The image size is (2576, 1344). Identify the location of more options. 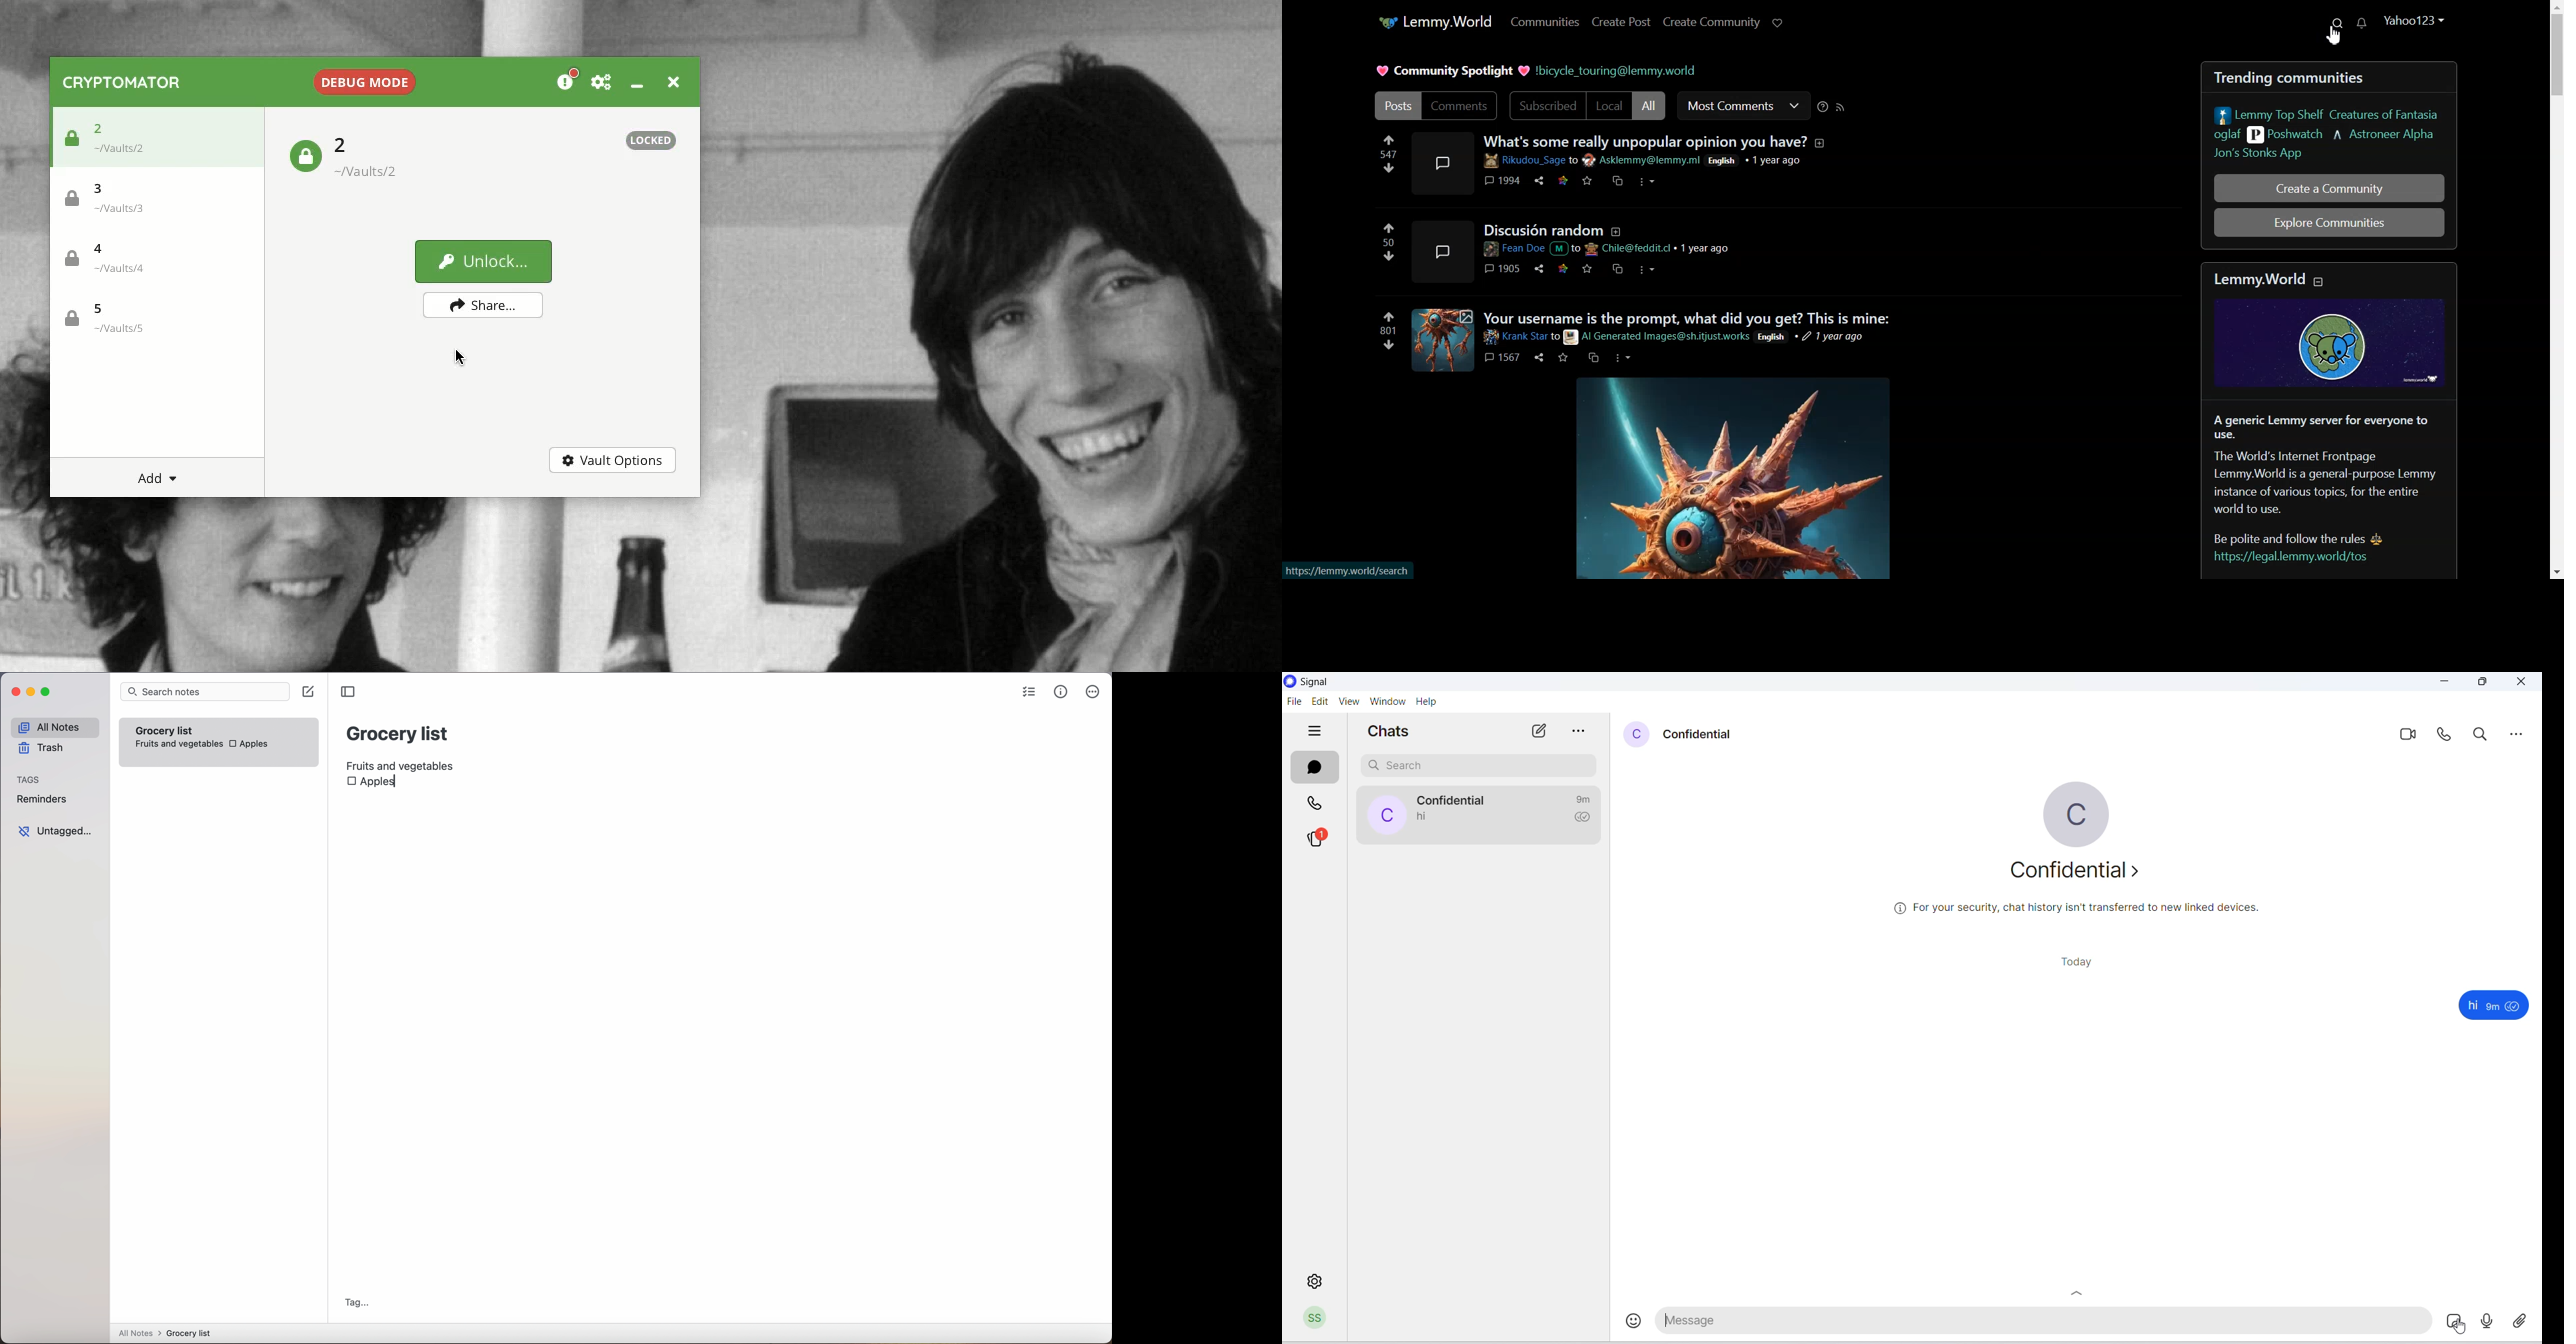
(1093, 694).